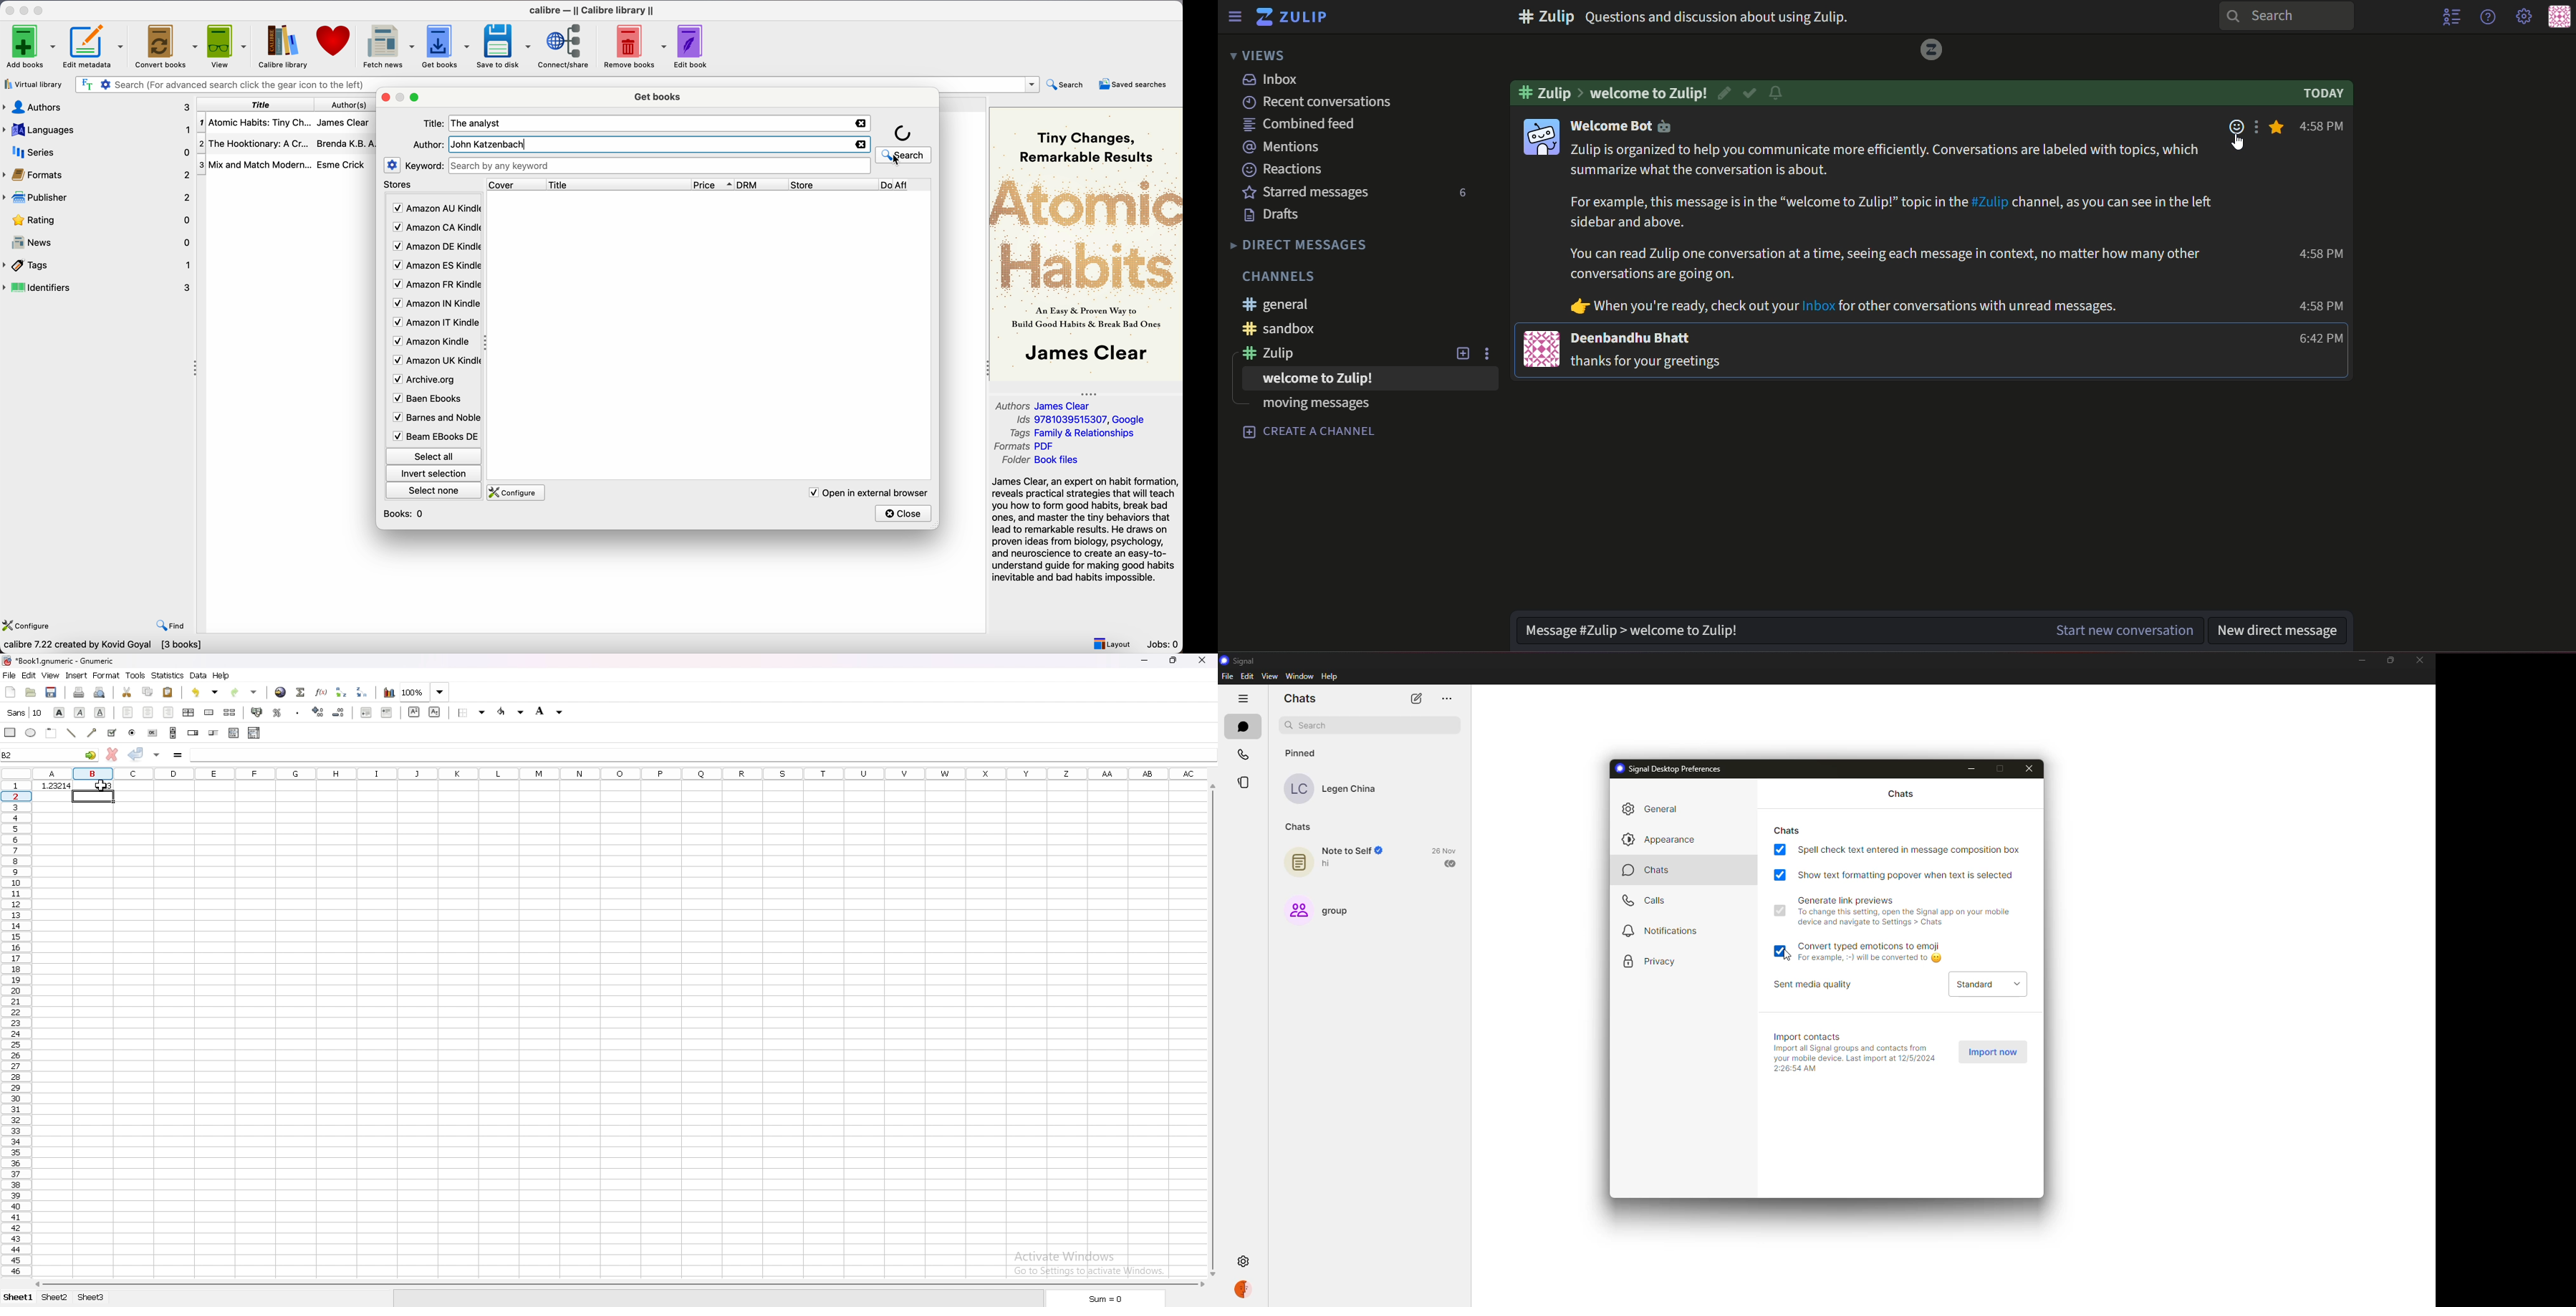 Image resolution: width=2576 pixels, height=1316 pixels. I want to click on James Clear, so click(346, 125).